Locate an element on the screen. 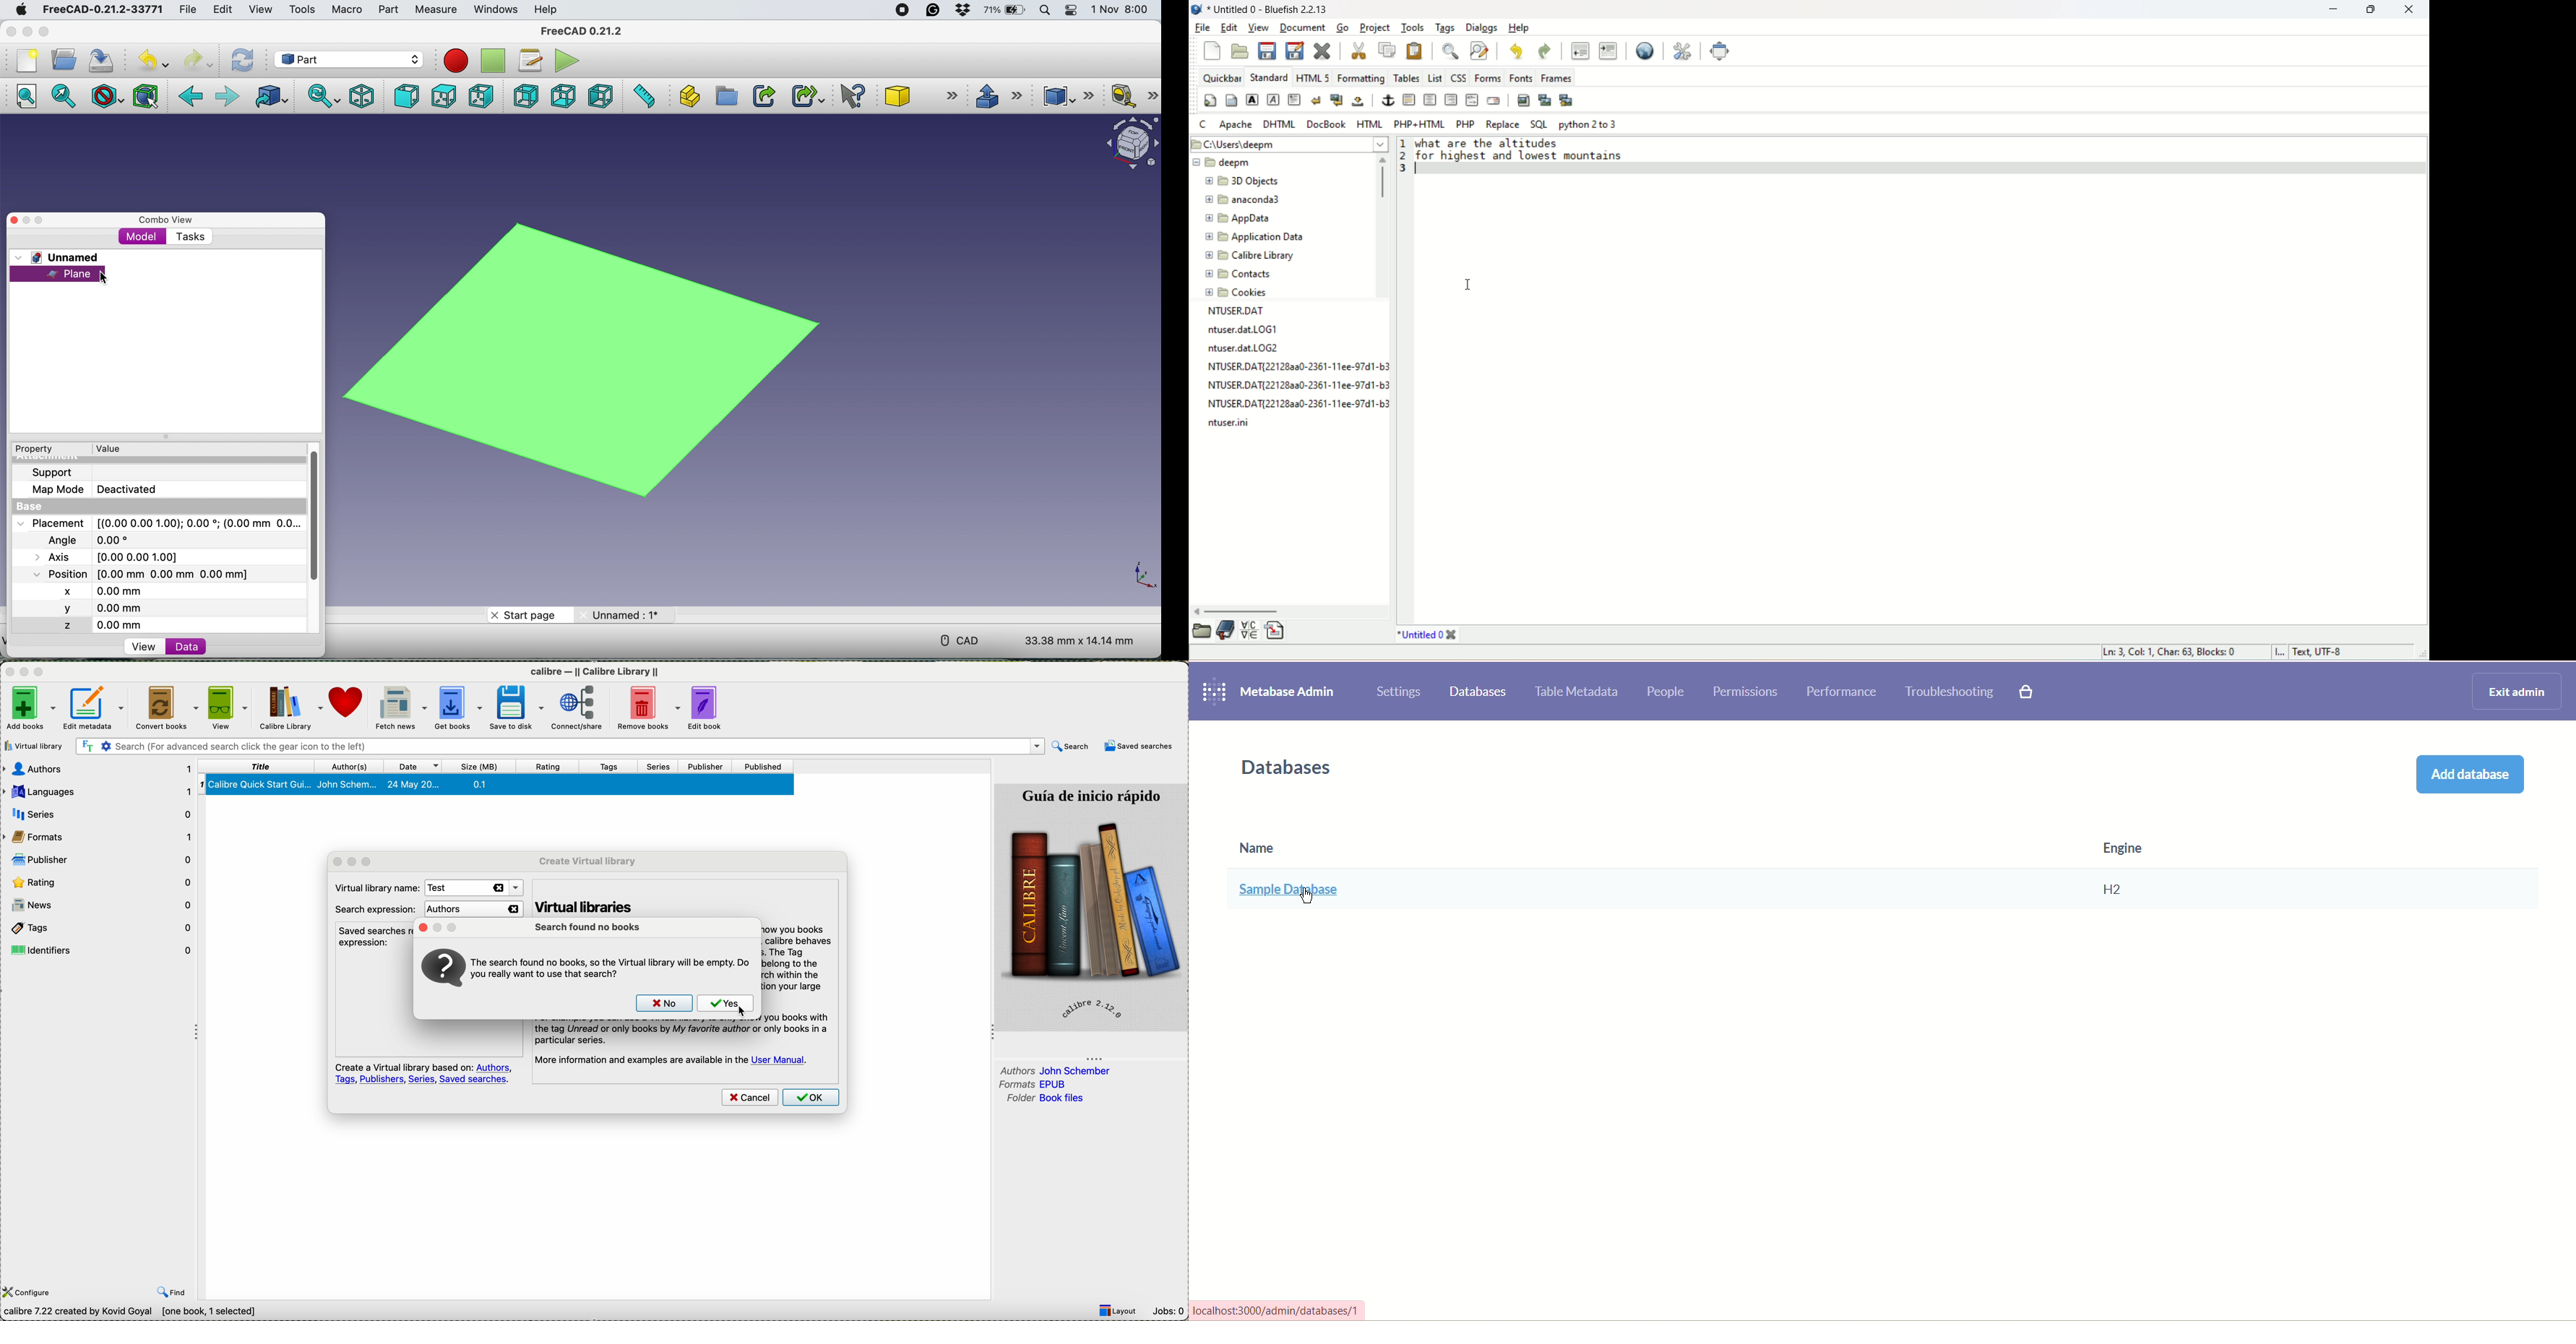 Image resolution: width=2576 pixels, height=1344 pixels. published is located at coordinates (765, 766).